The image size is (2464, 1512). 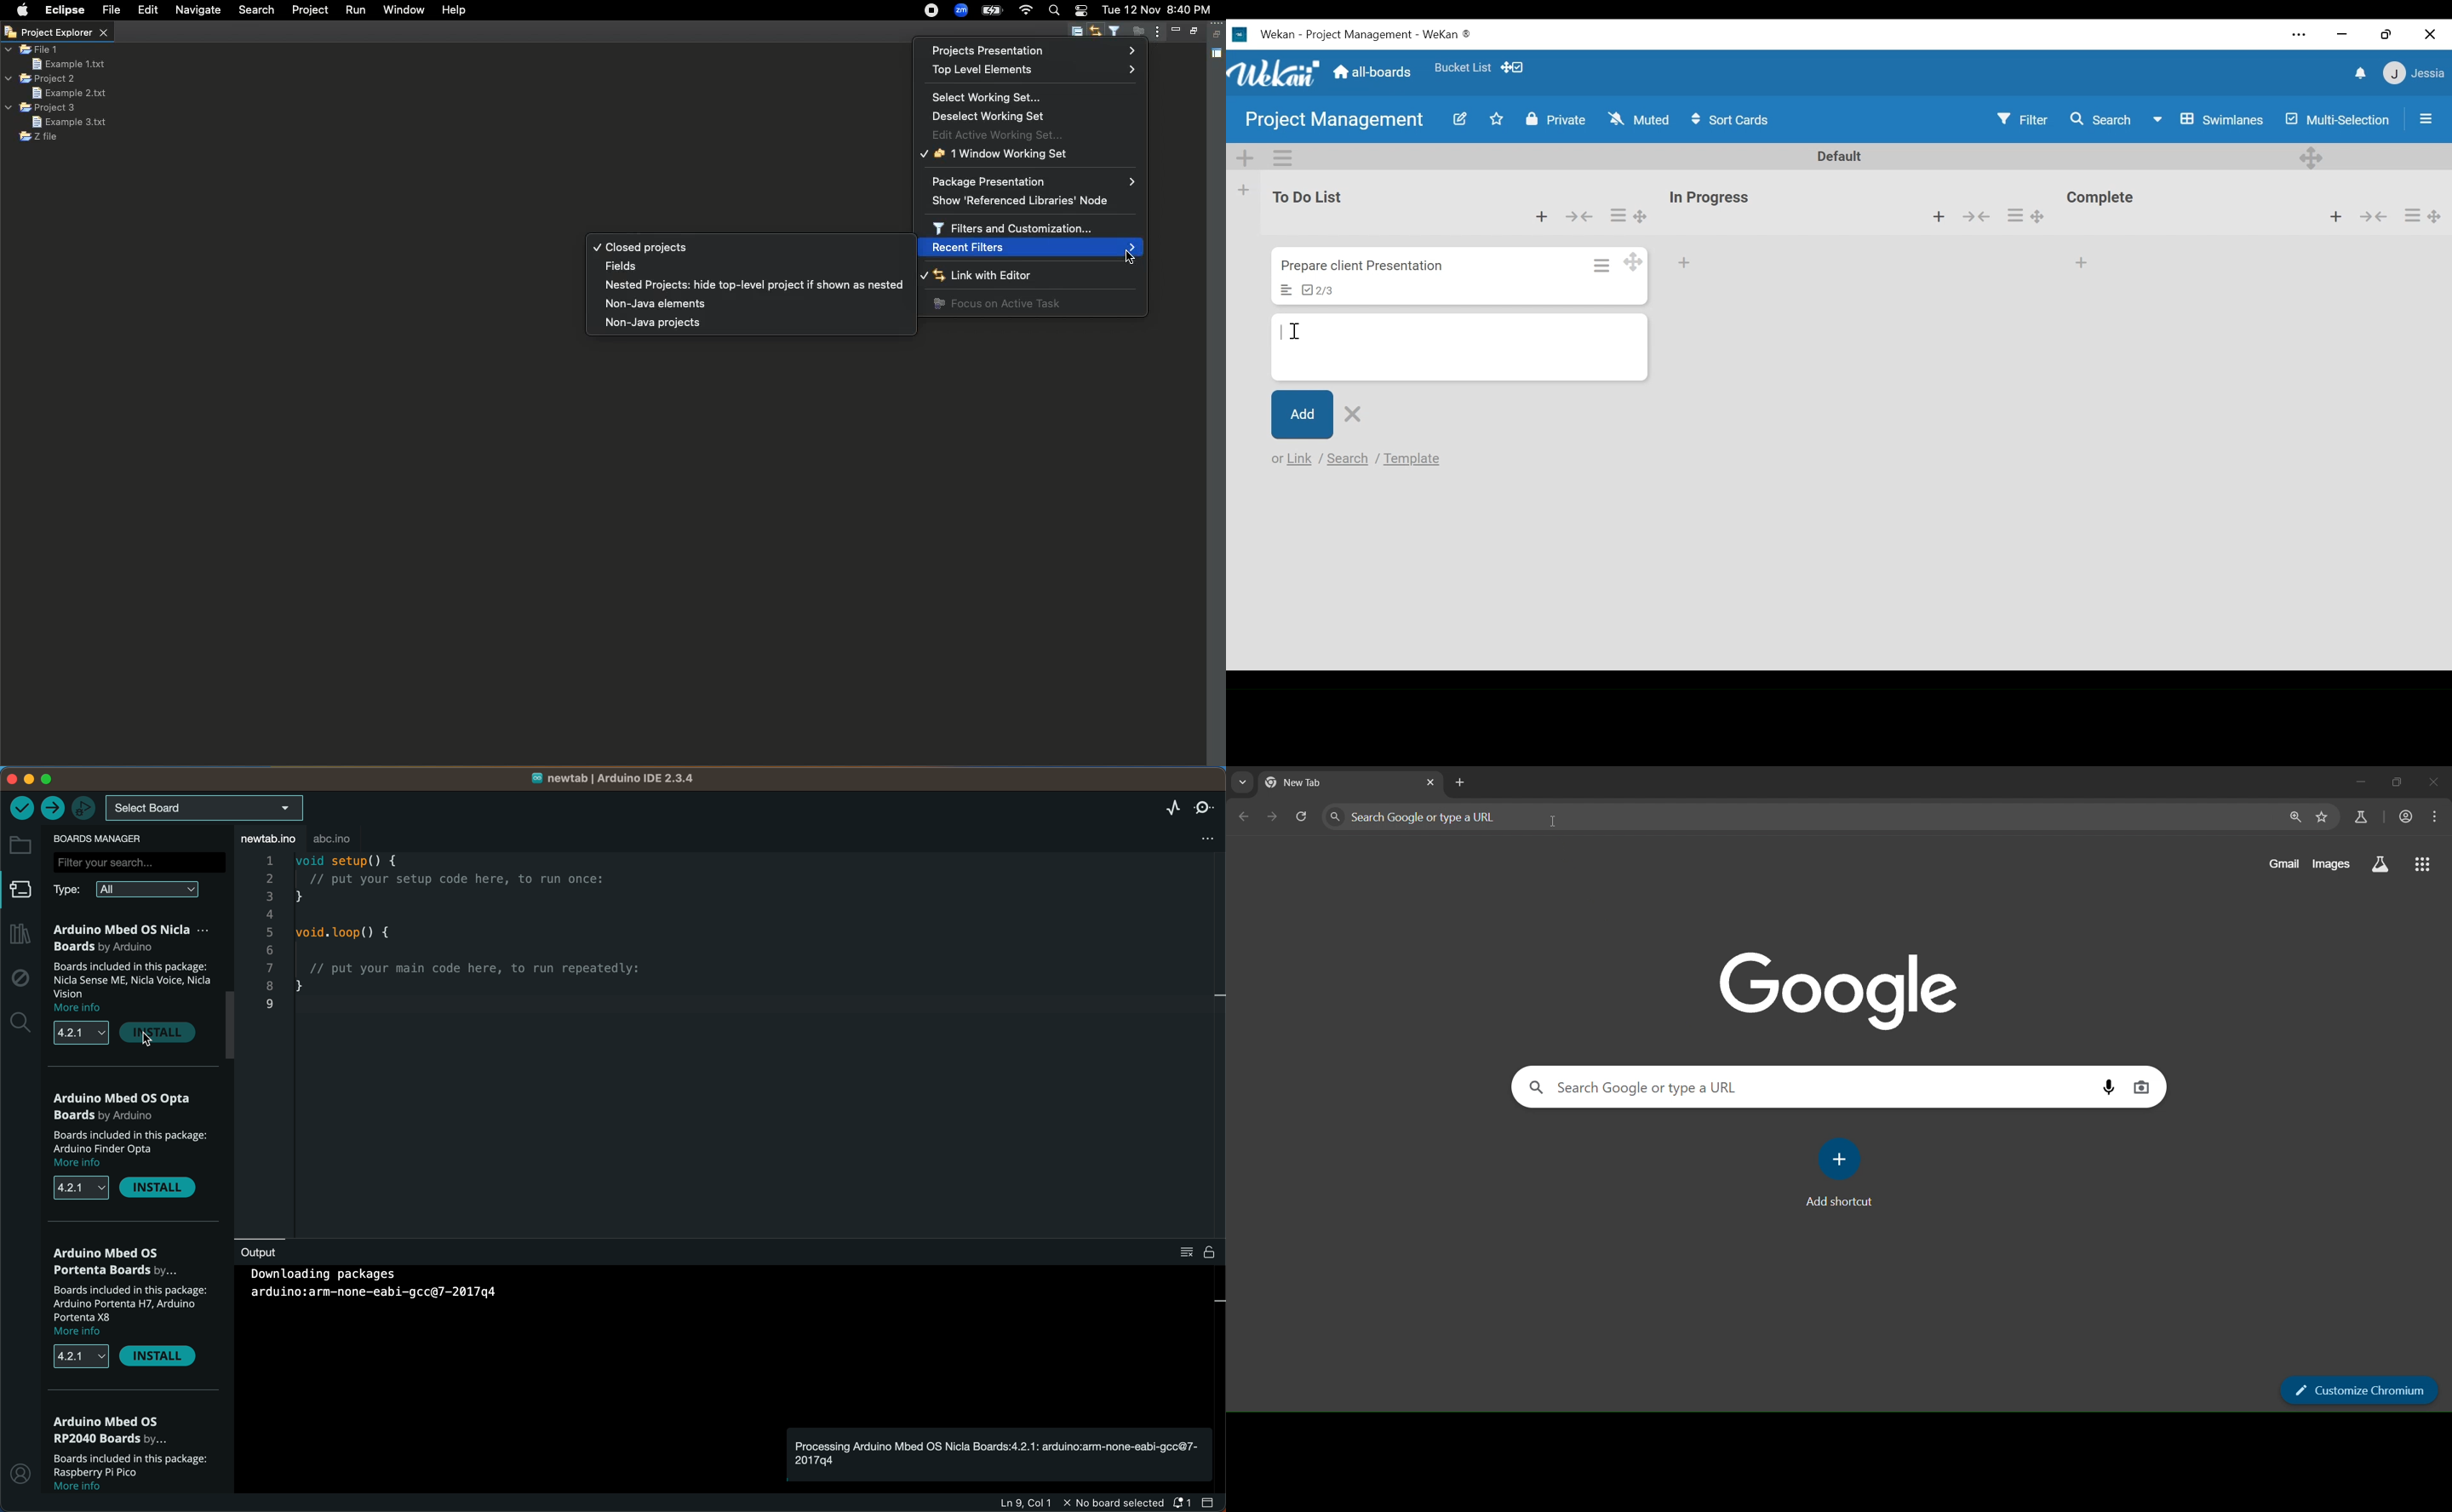 I want to click on tue 12 nov 8:40 pm , so click(x=1159, y=9).